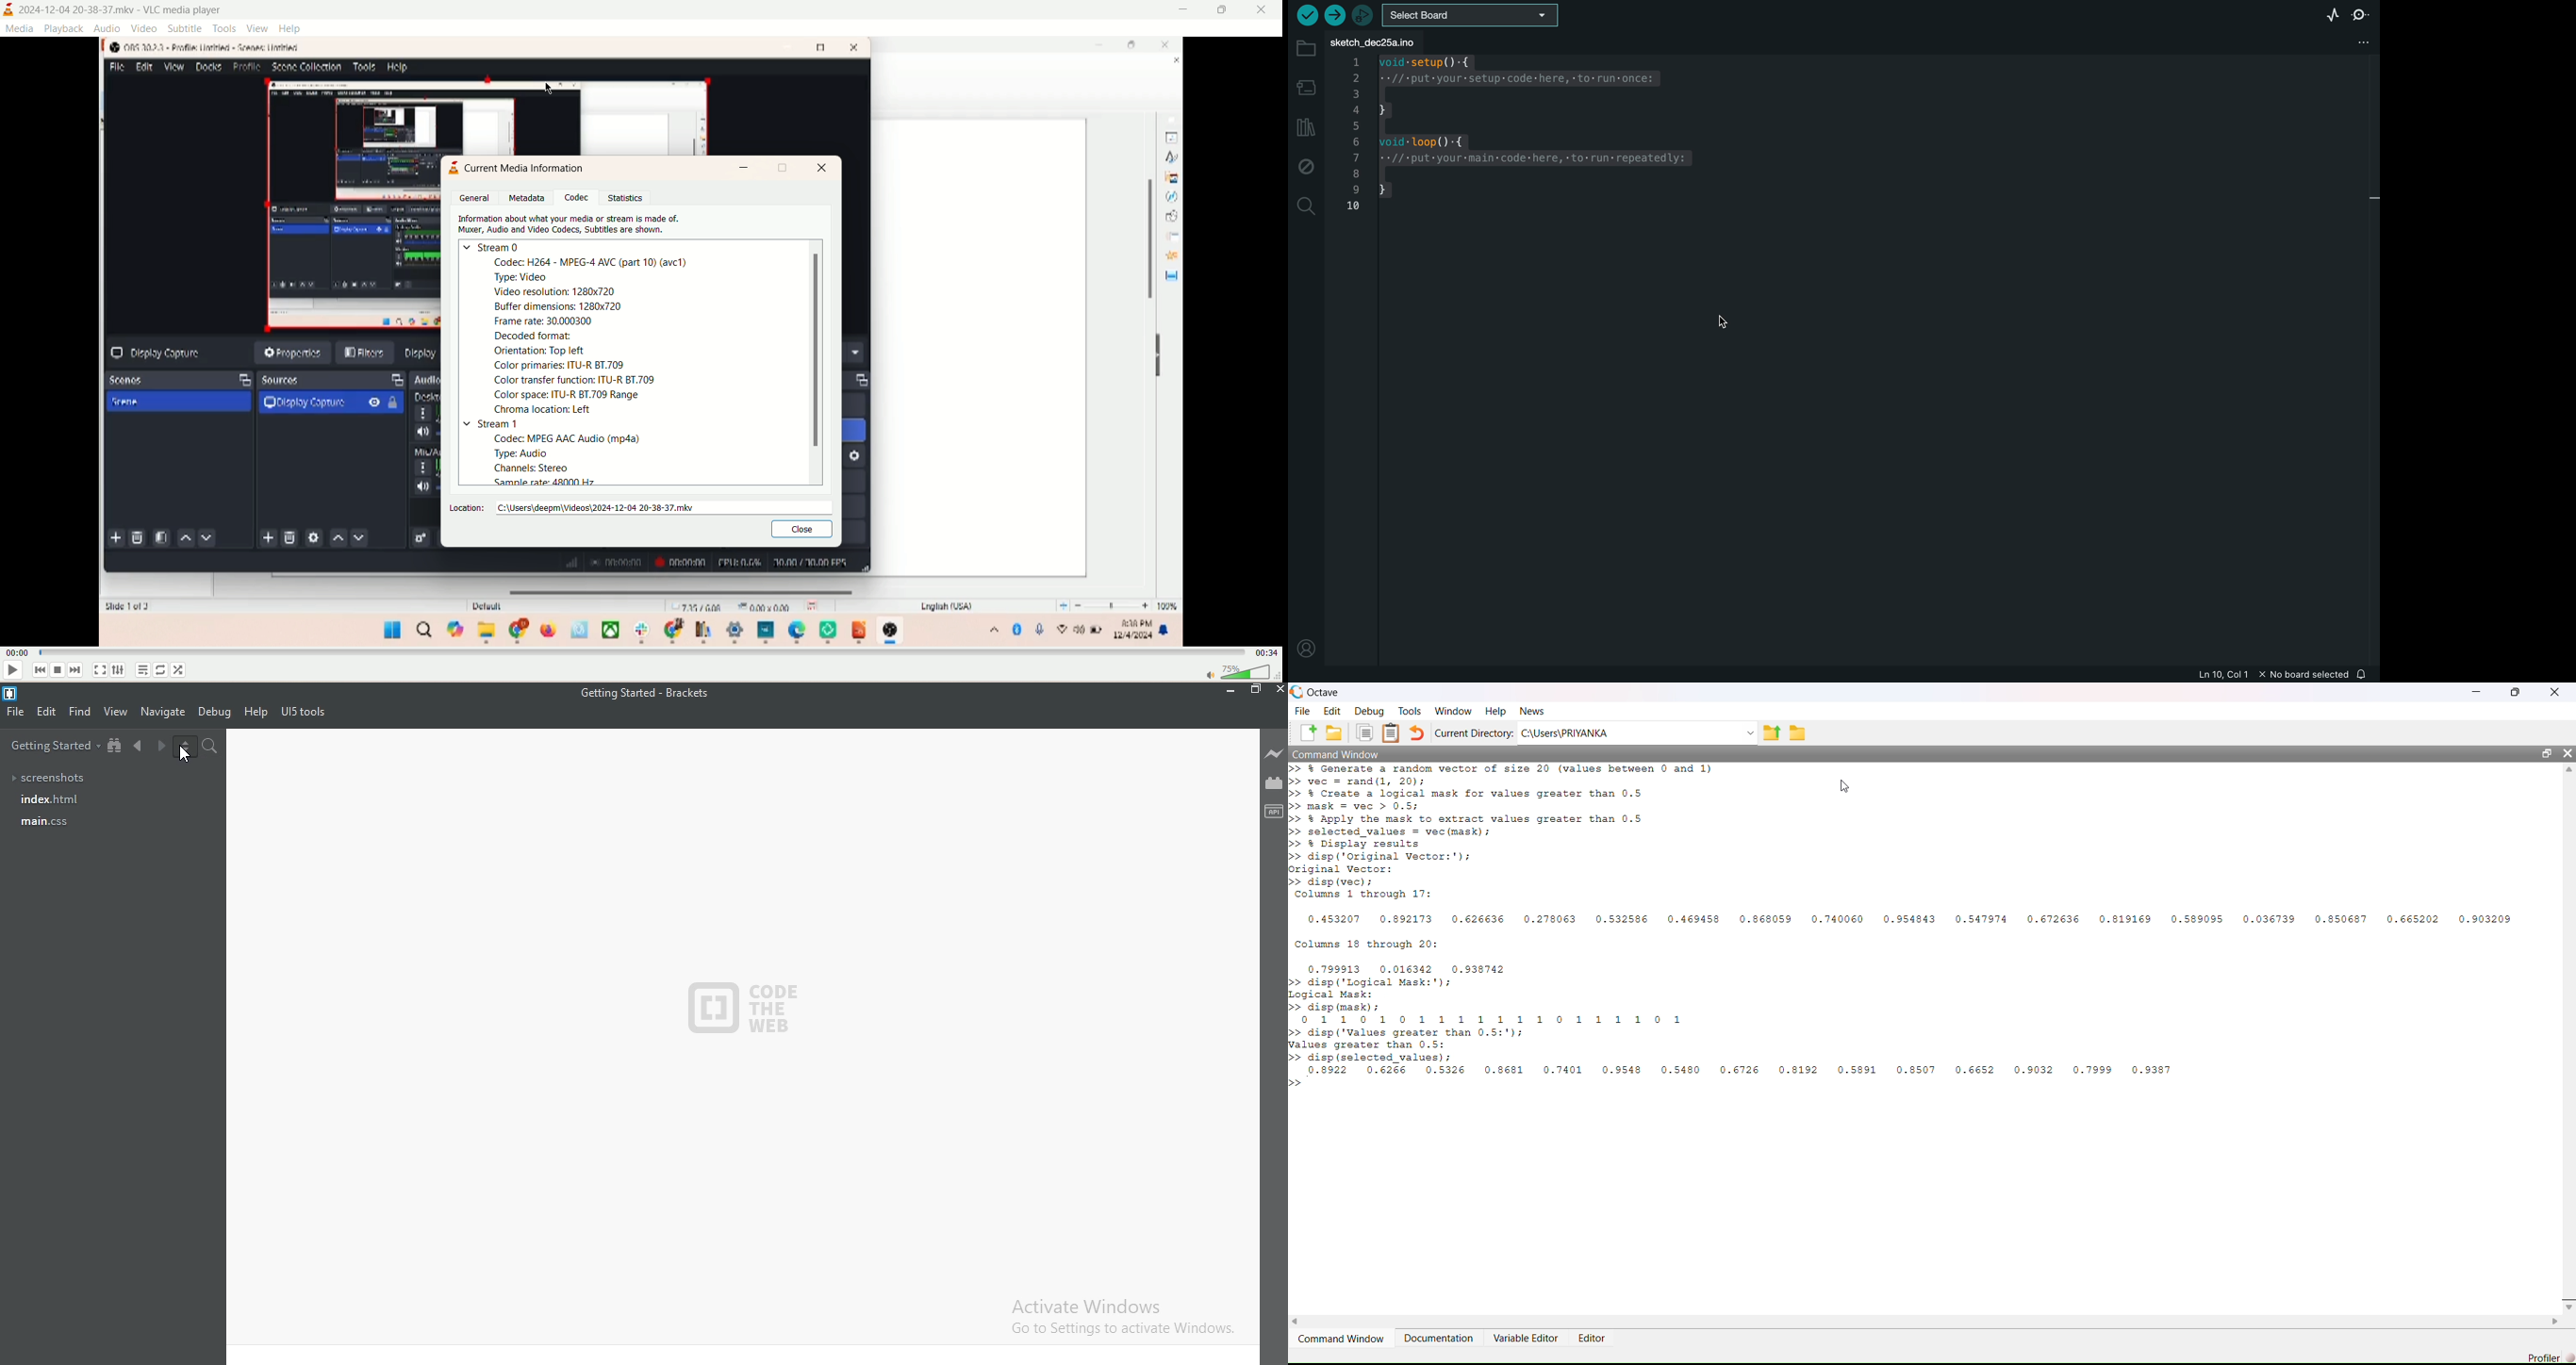 Image resolution: width=2576 pixels, height=1372 pixels. Describe the element at coordinates (17, 656) in the screenshot. I see `played time` at that location.